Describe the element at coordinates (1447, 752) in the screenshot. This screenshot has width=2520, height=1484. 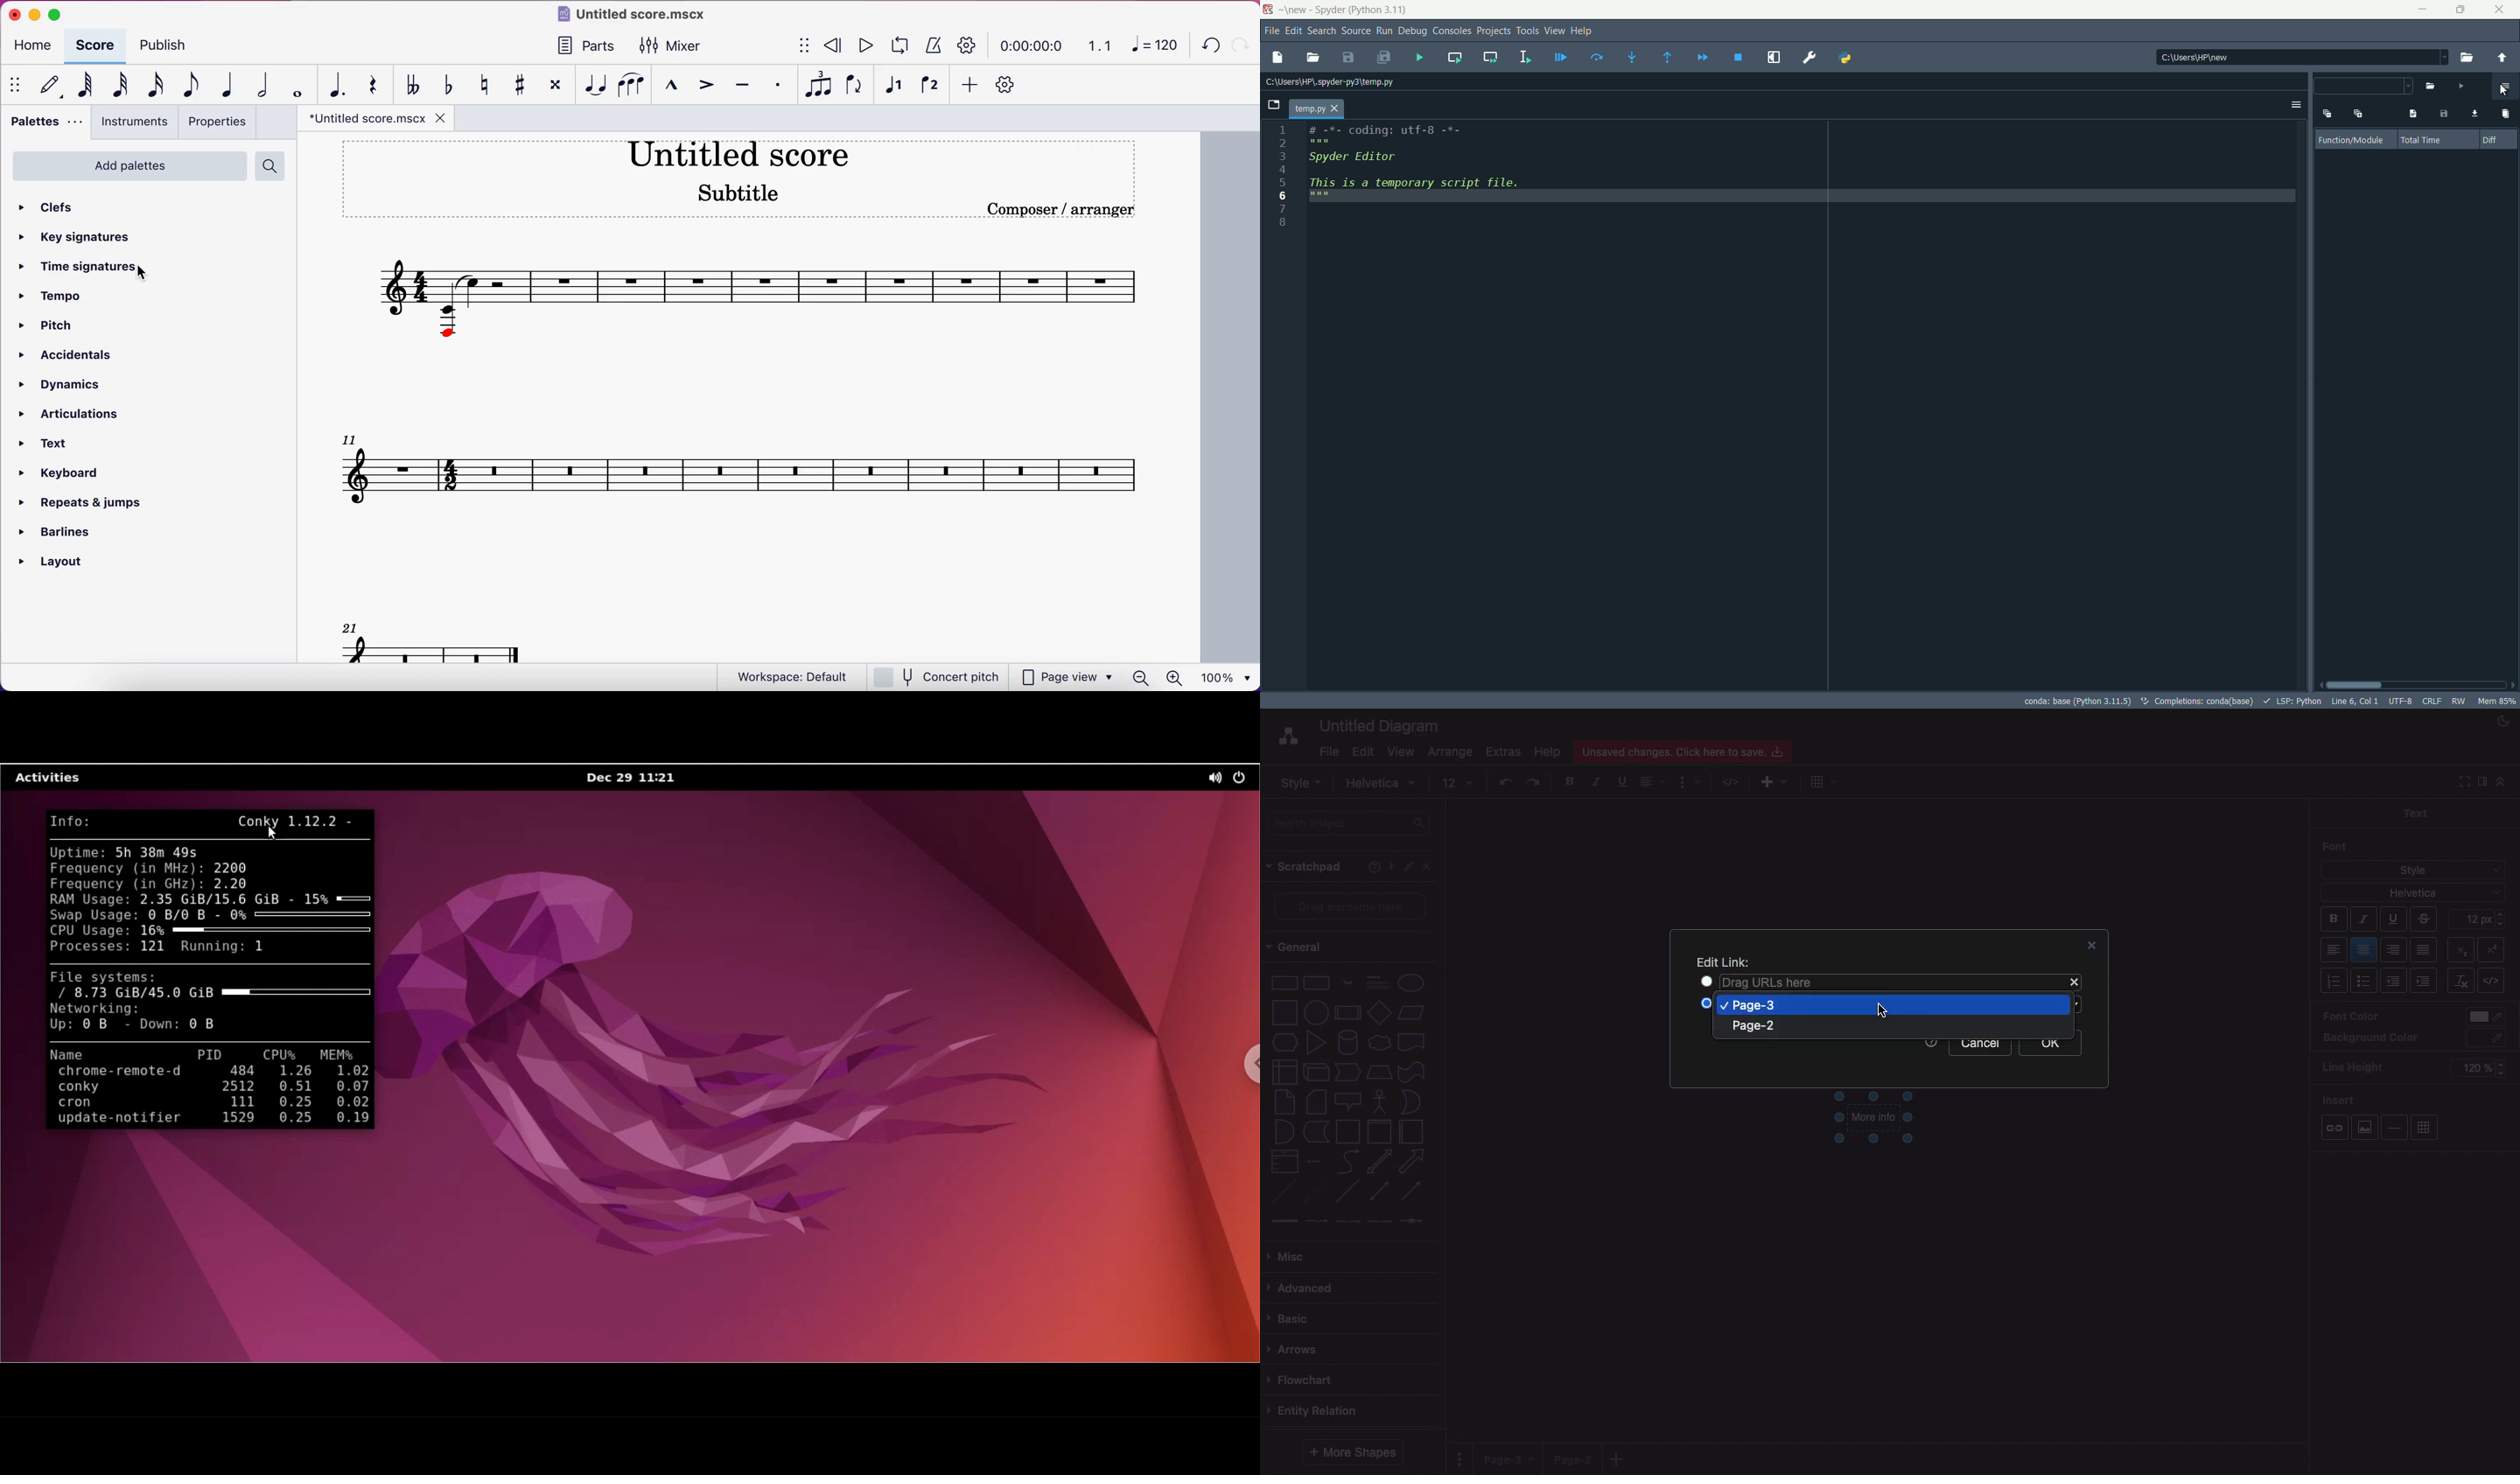
I see `Arrange` at that location.